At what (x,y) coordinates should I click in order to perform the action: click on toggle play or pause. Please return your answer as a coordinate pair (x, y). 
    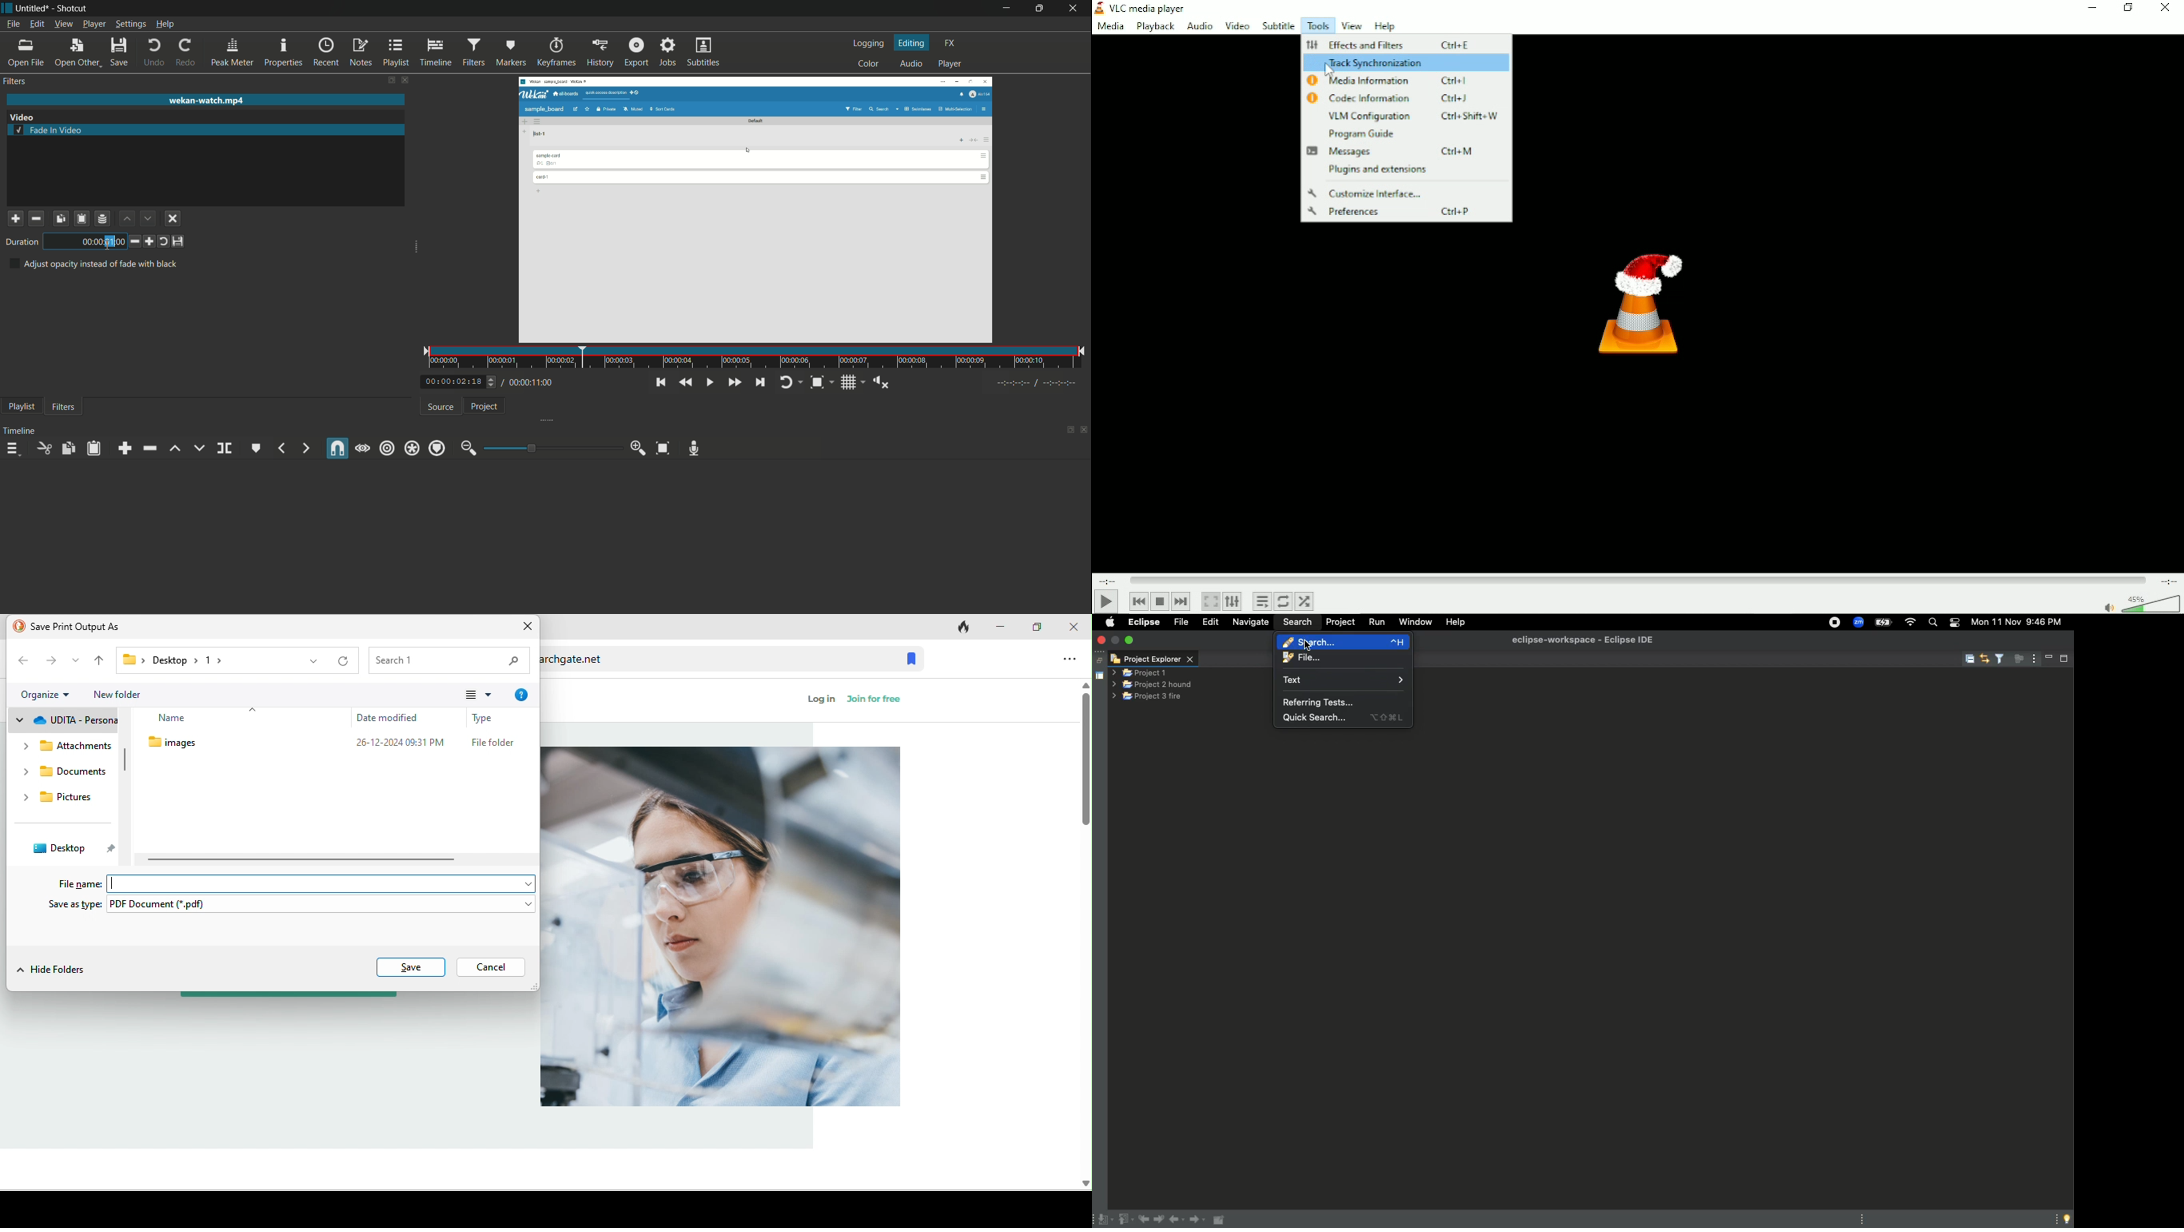
    Looking at the image, I should click on (709, 383).